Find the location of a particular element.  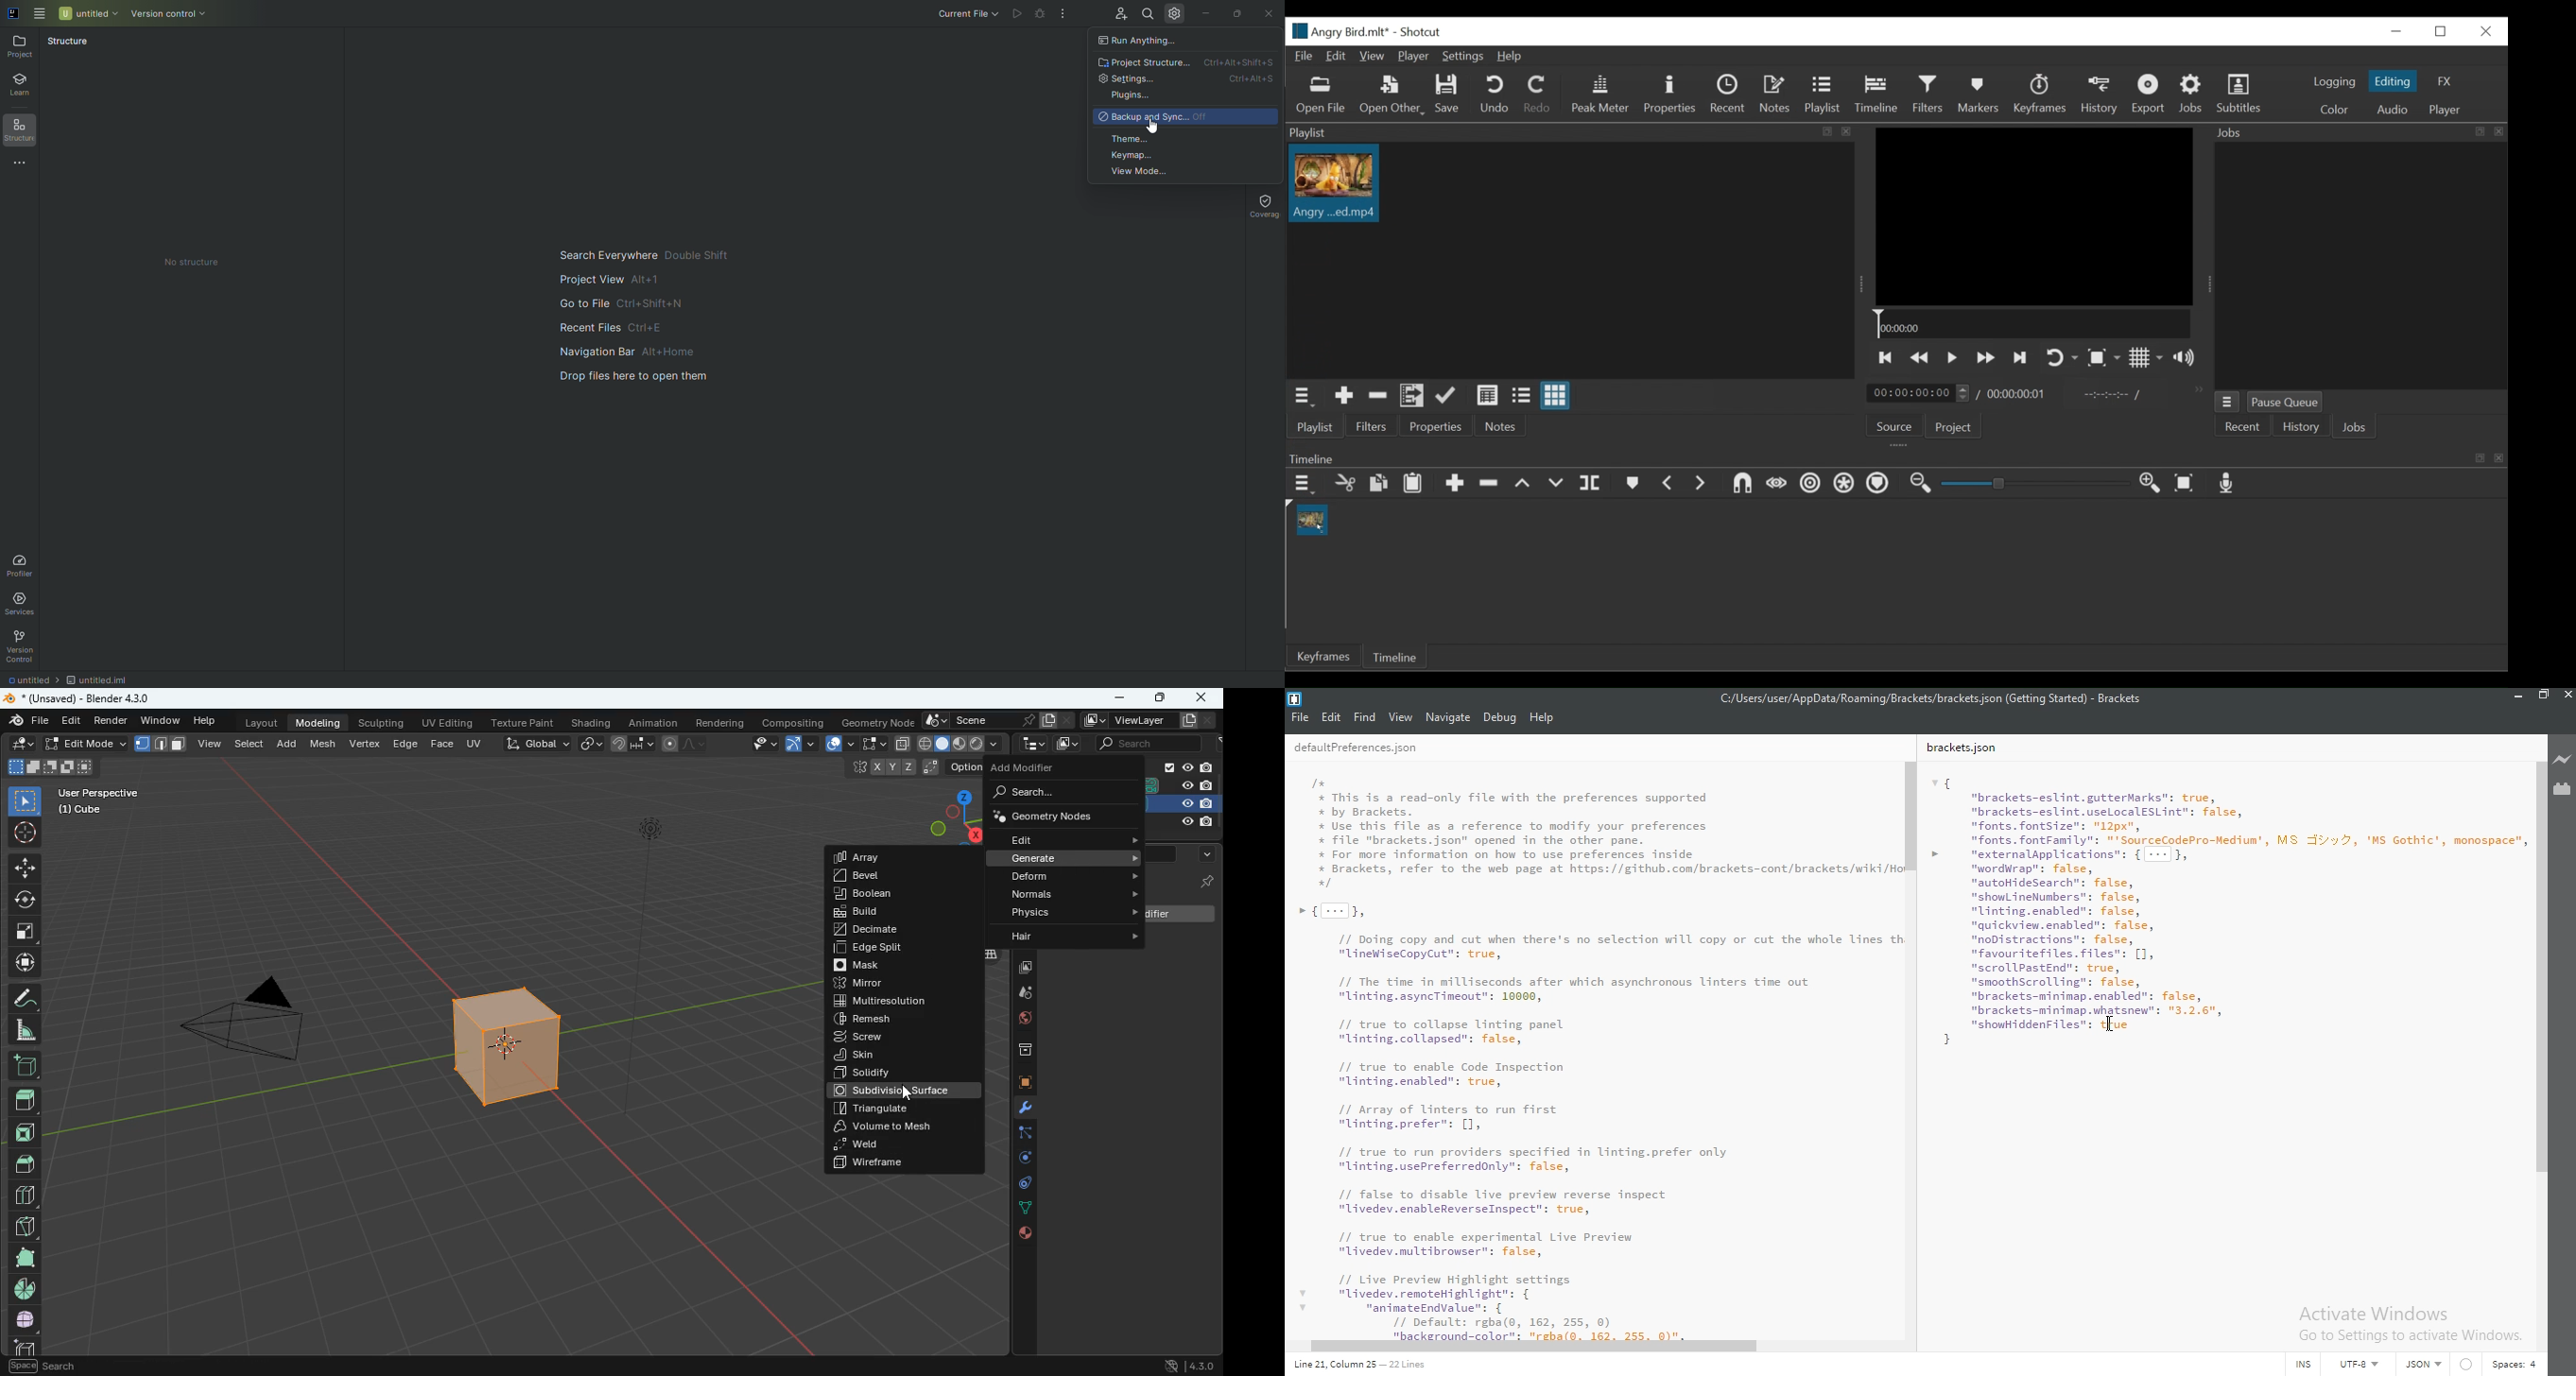

Zoom timeline out is located at coordinates (1921, 484).